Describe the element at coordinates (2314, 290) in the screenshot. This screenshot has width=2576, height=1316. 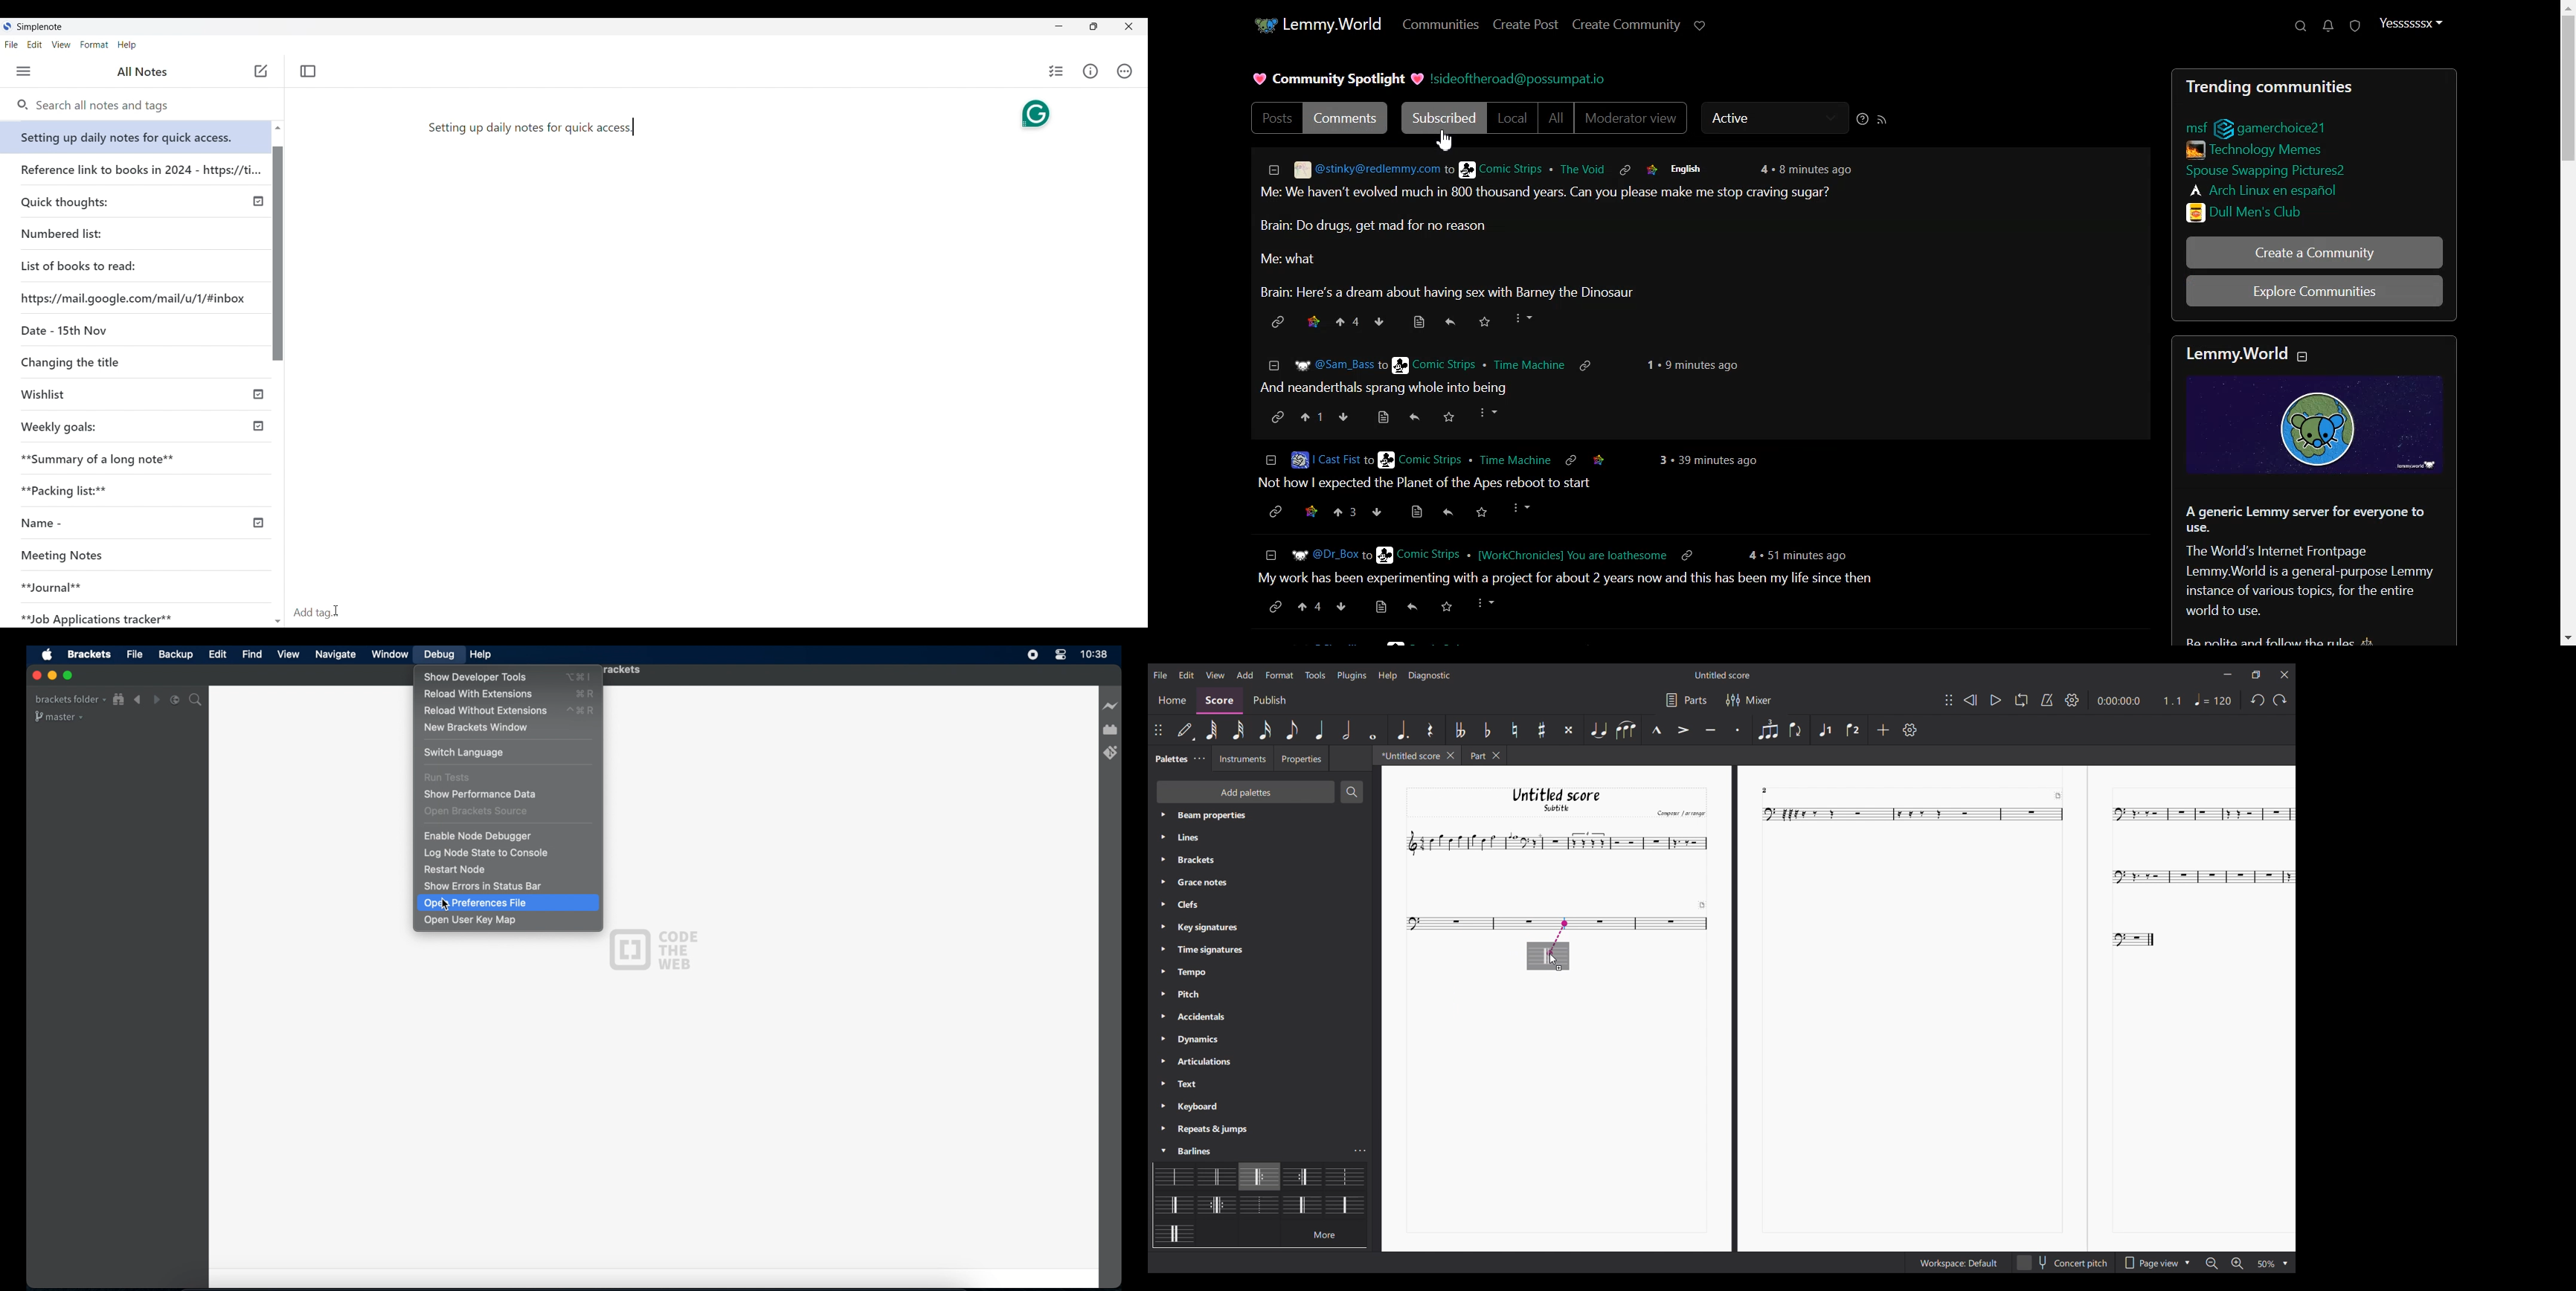
I see `Explore Community` at that location.